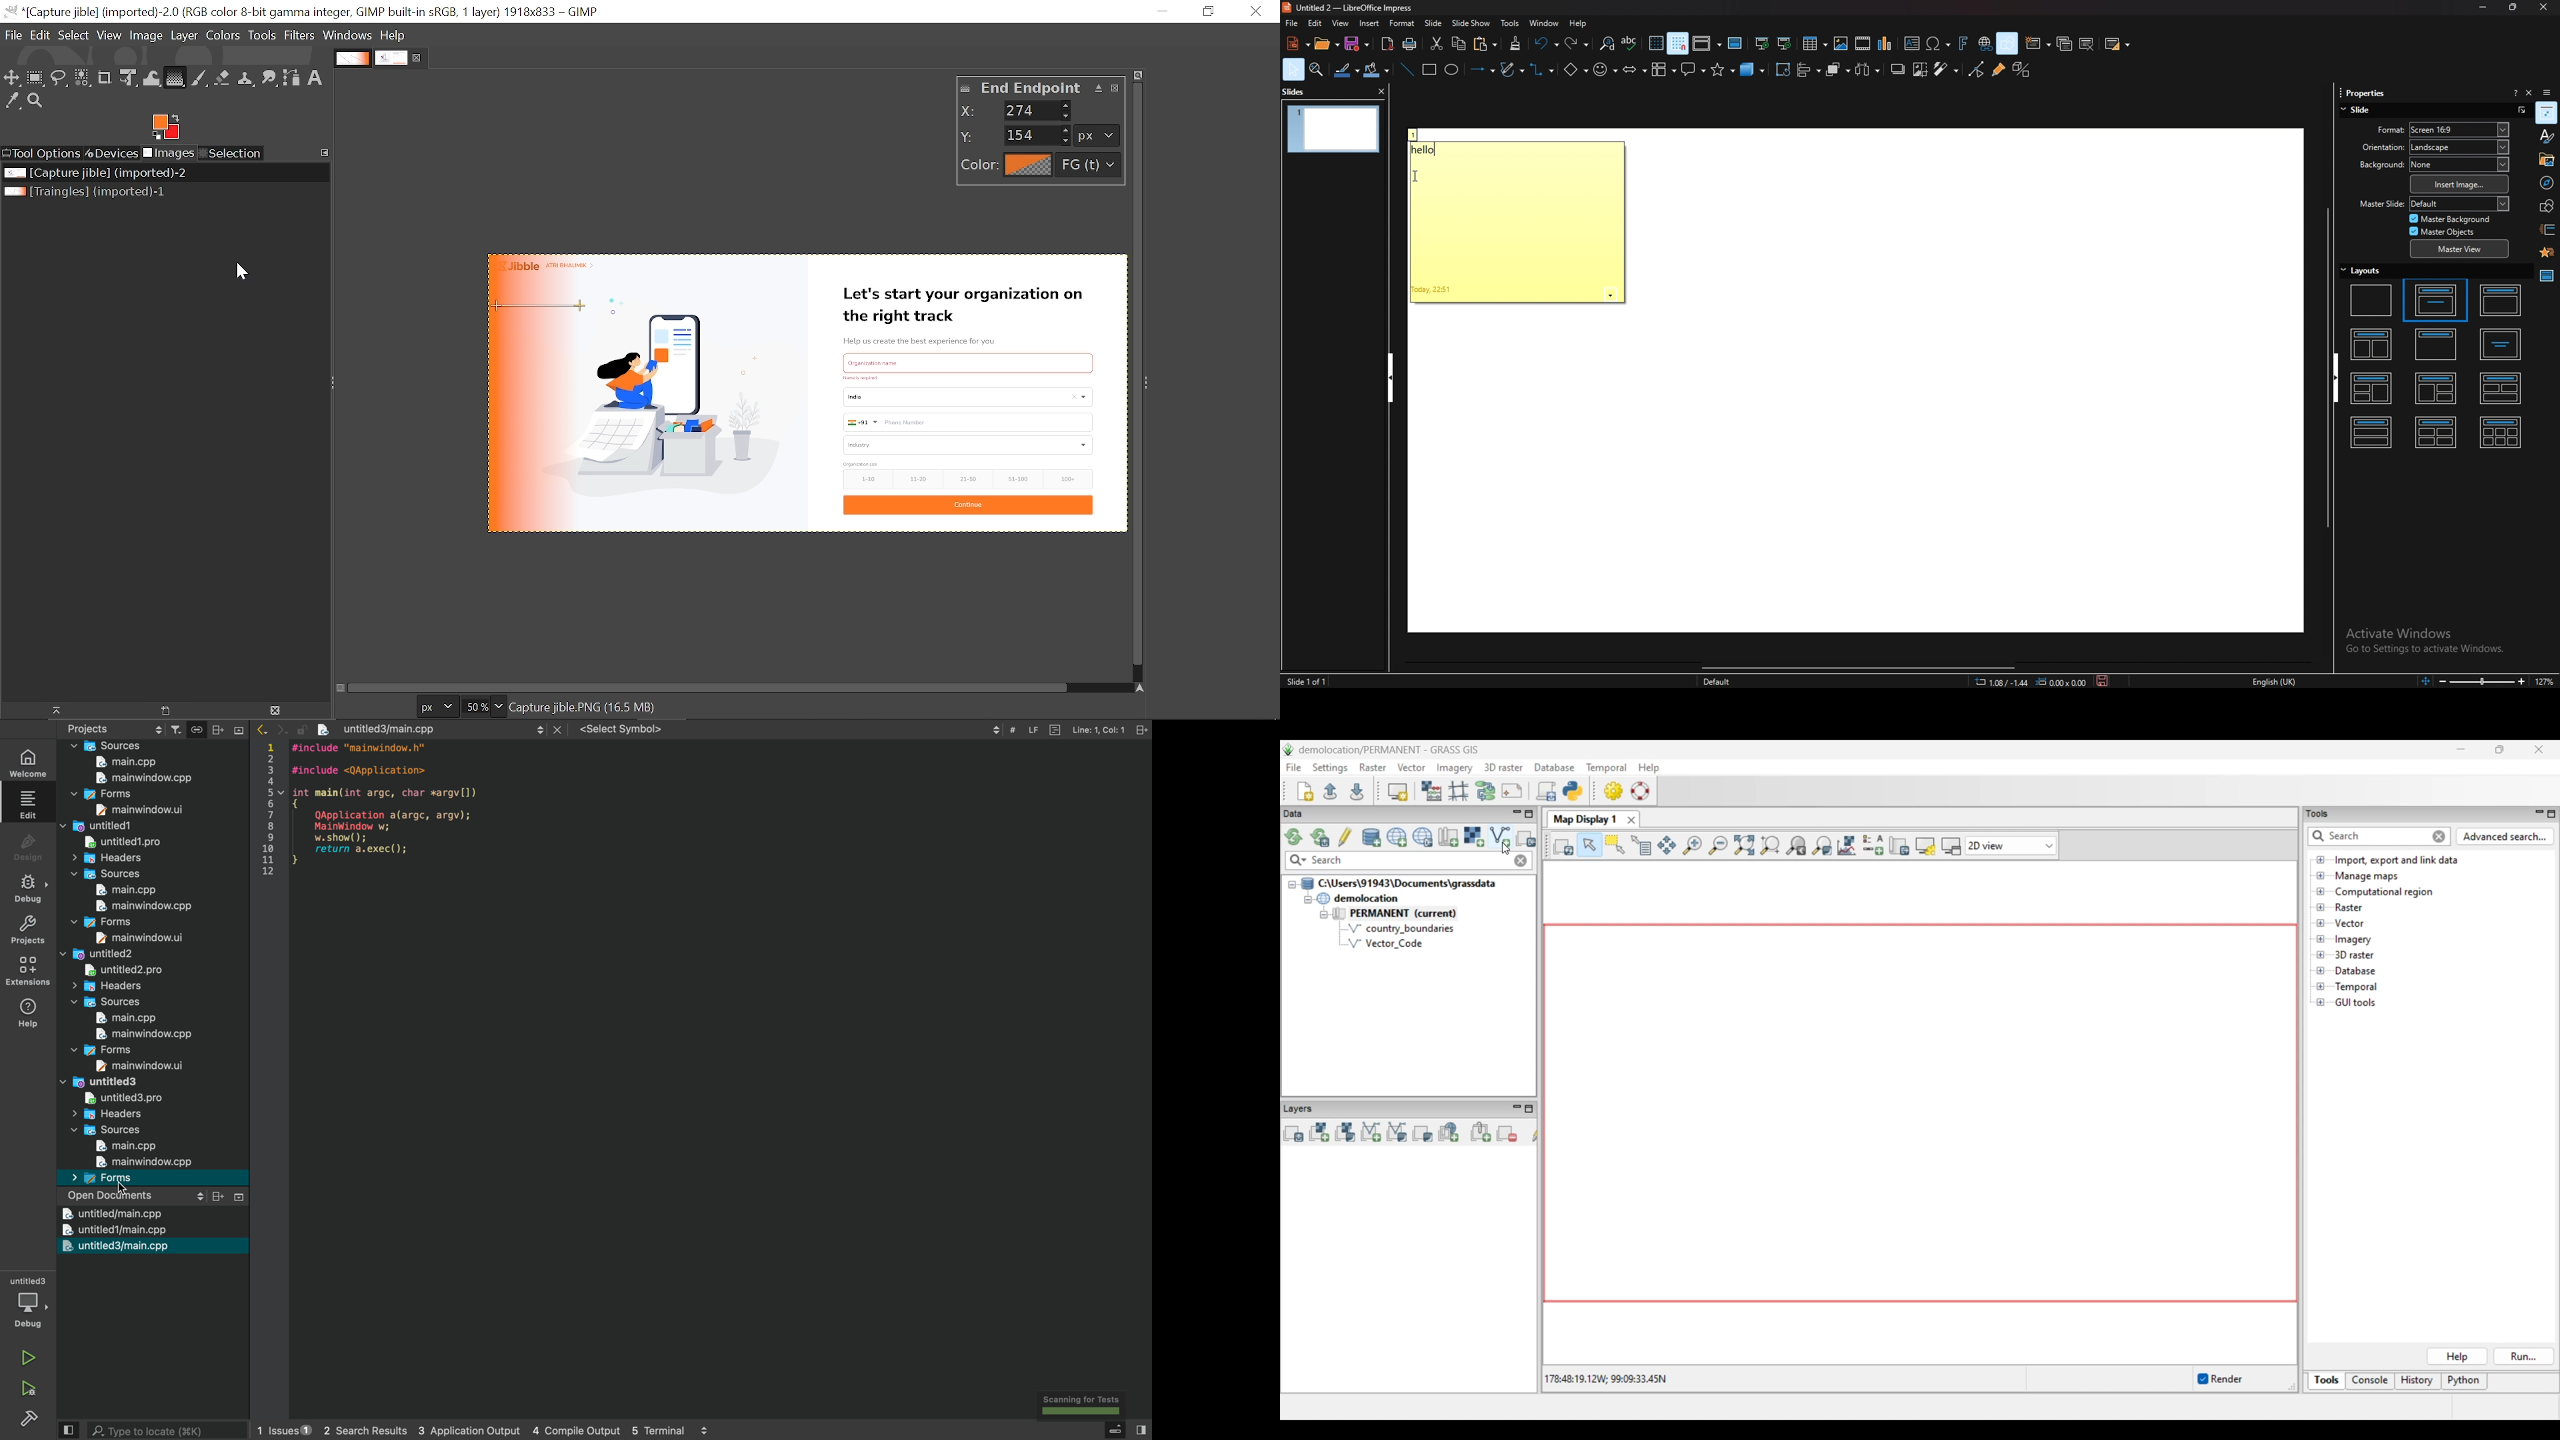  Describe the element at coordinates (1134, 372) in the screenshot. I see `Vertical scrollbar` at that location.